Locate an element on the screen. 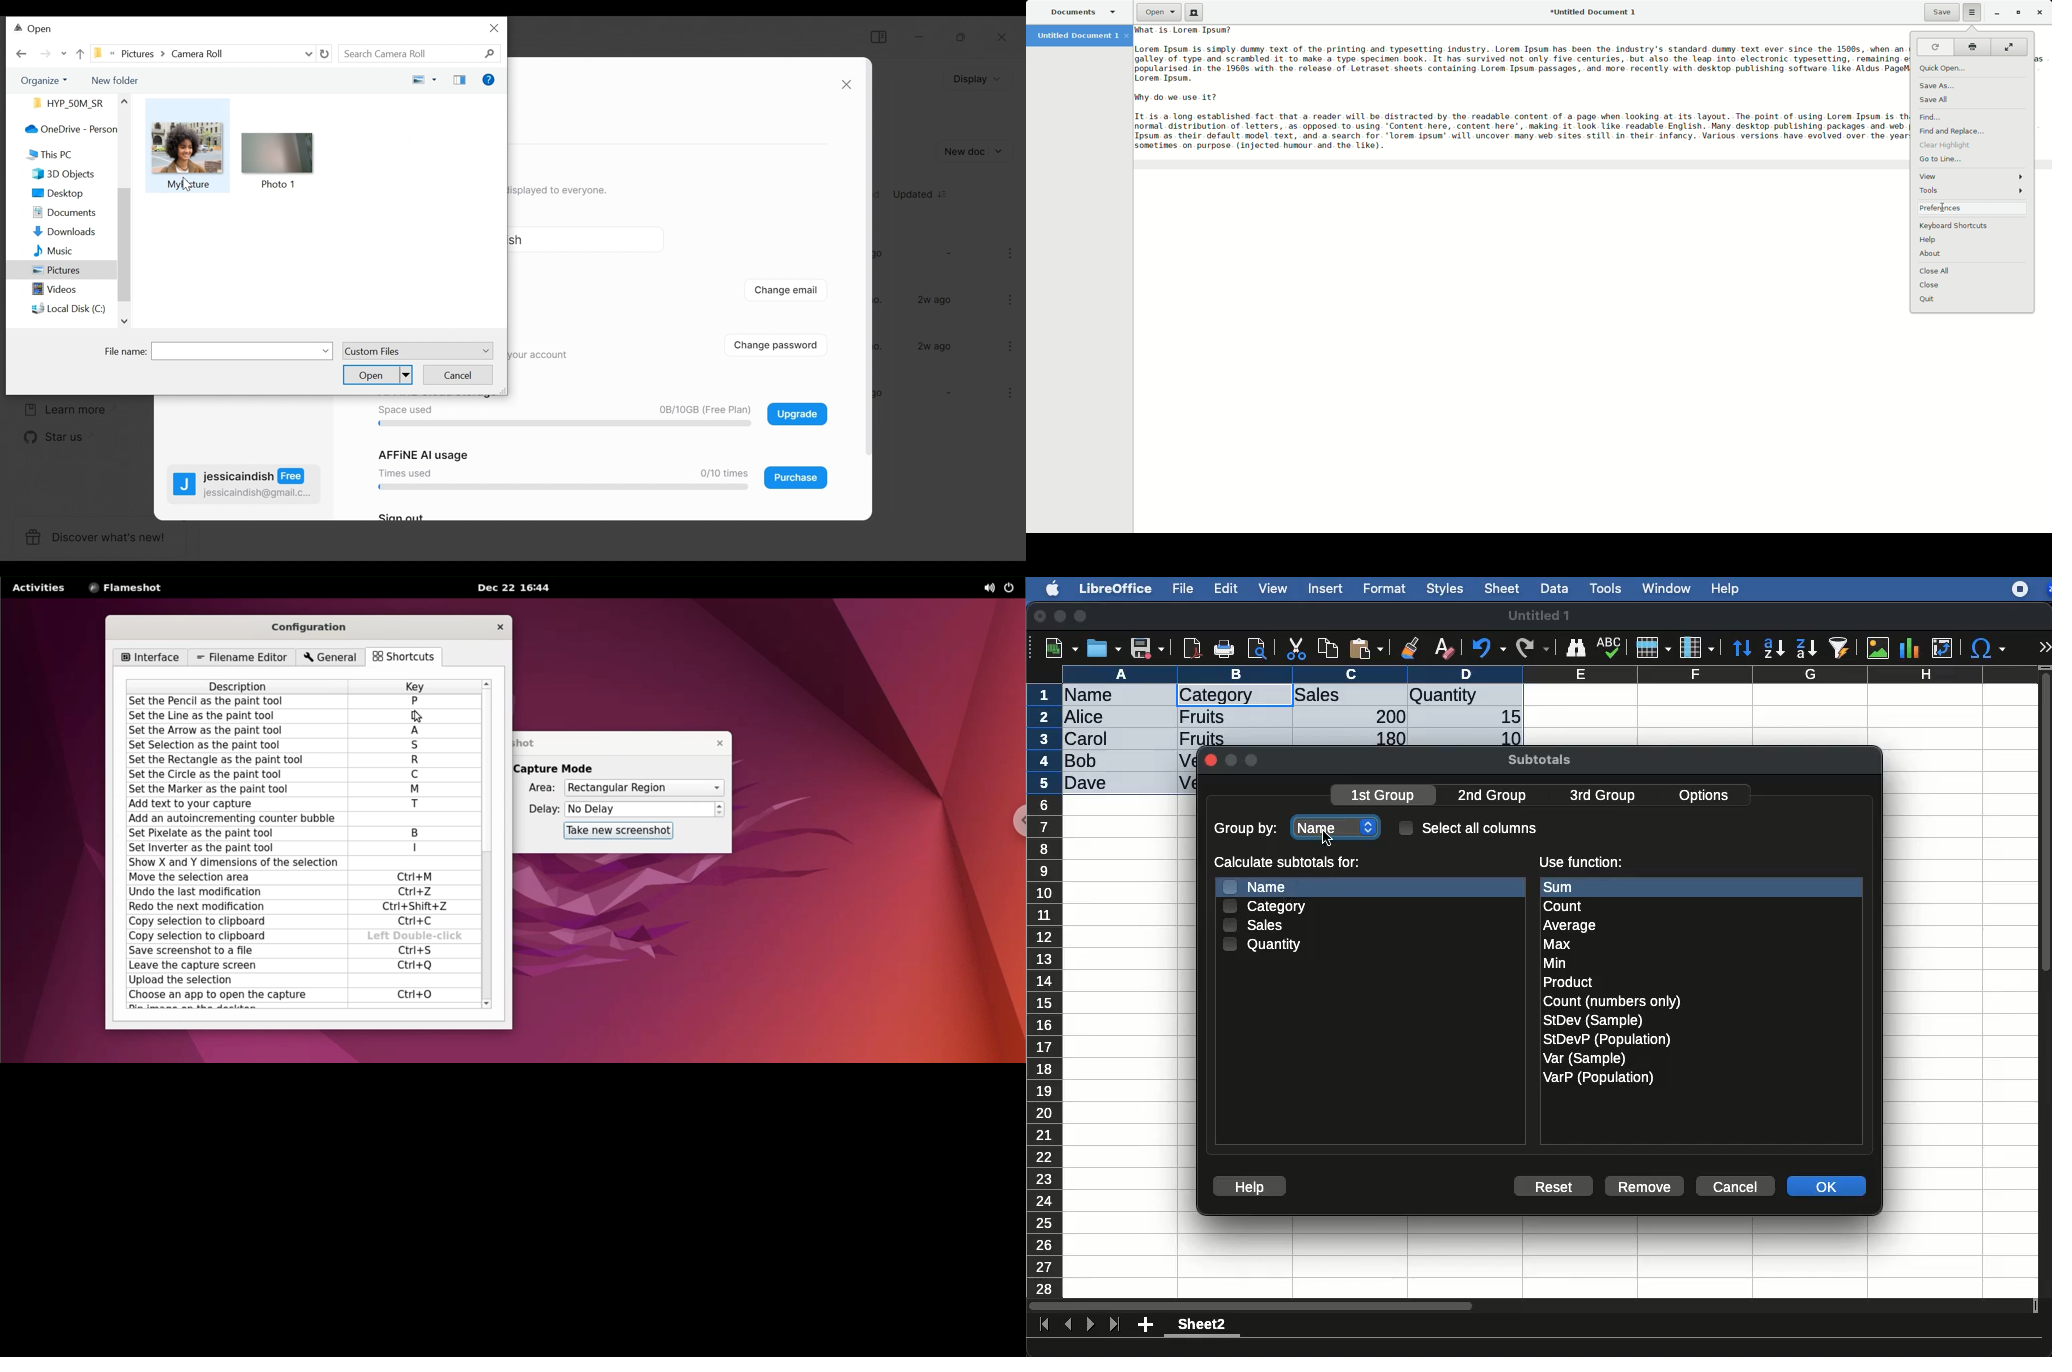 This screenshot has width=2072, height=1372. add is located at coordinates (1147, 1324).